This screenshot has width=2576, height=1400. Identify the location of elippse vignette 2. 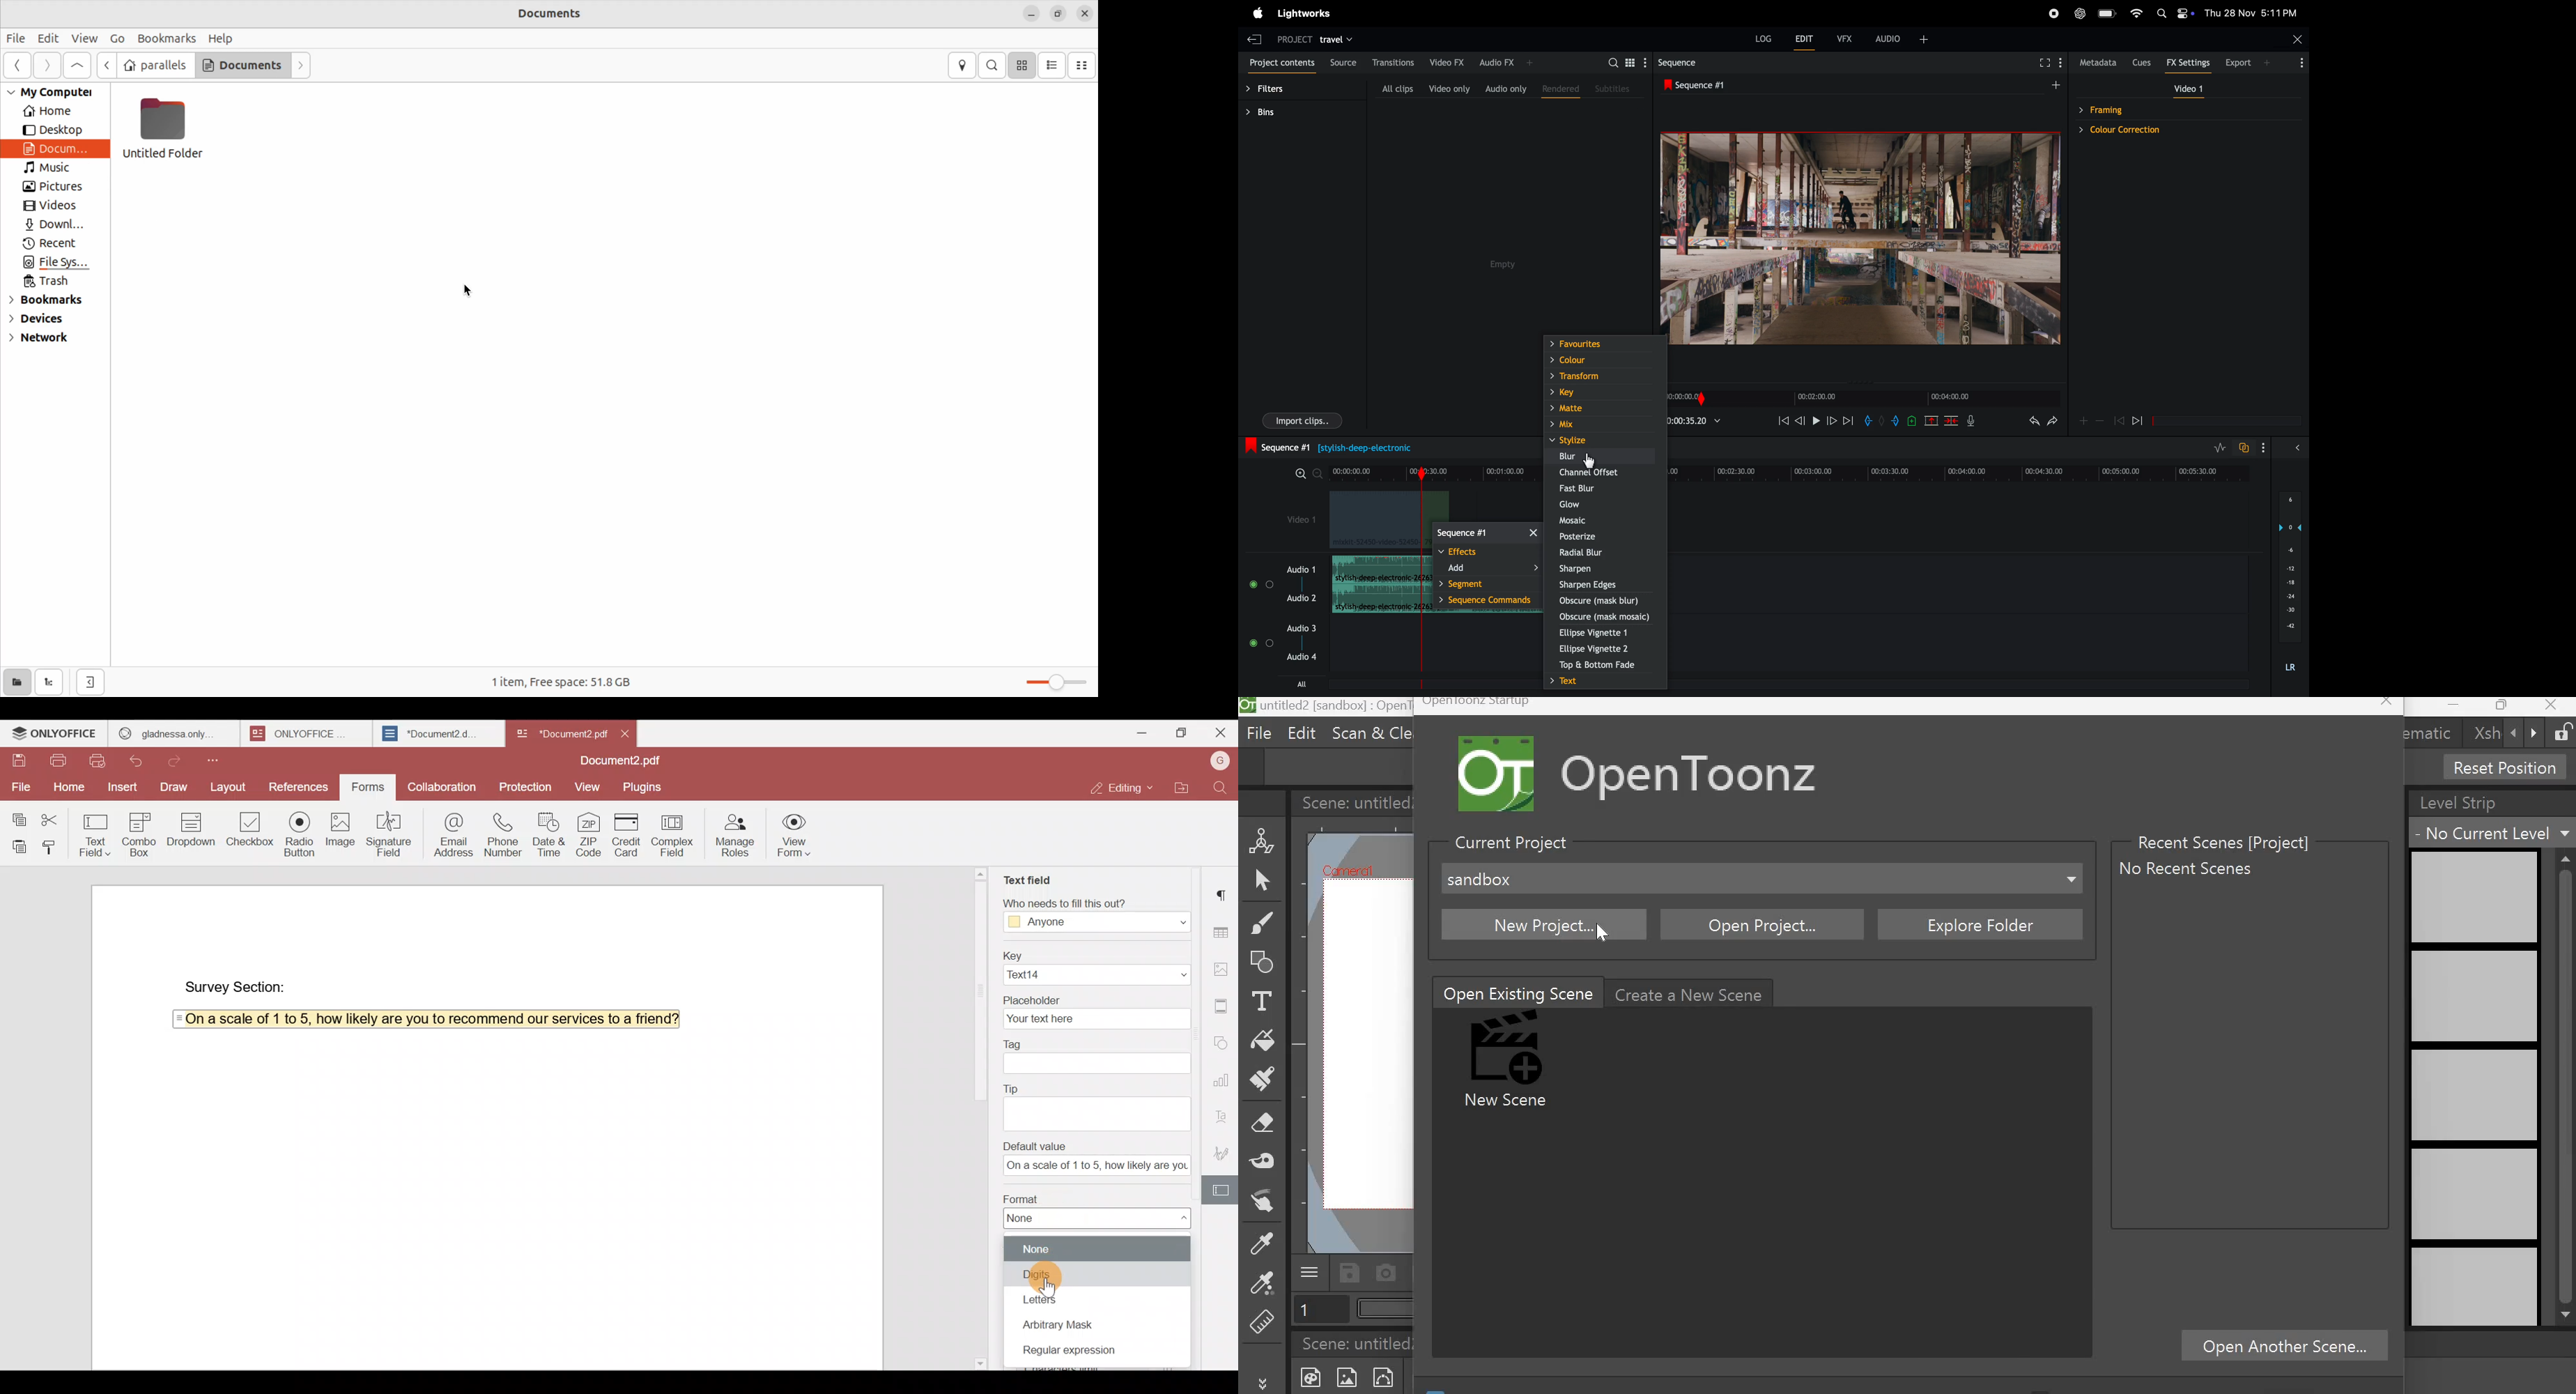
(1597, 649).